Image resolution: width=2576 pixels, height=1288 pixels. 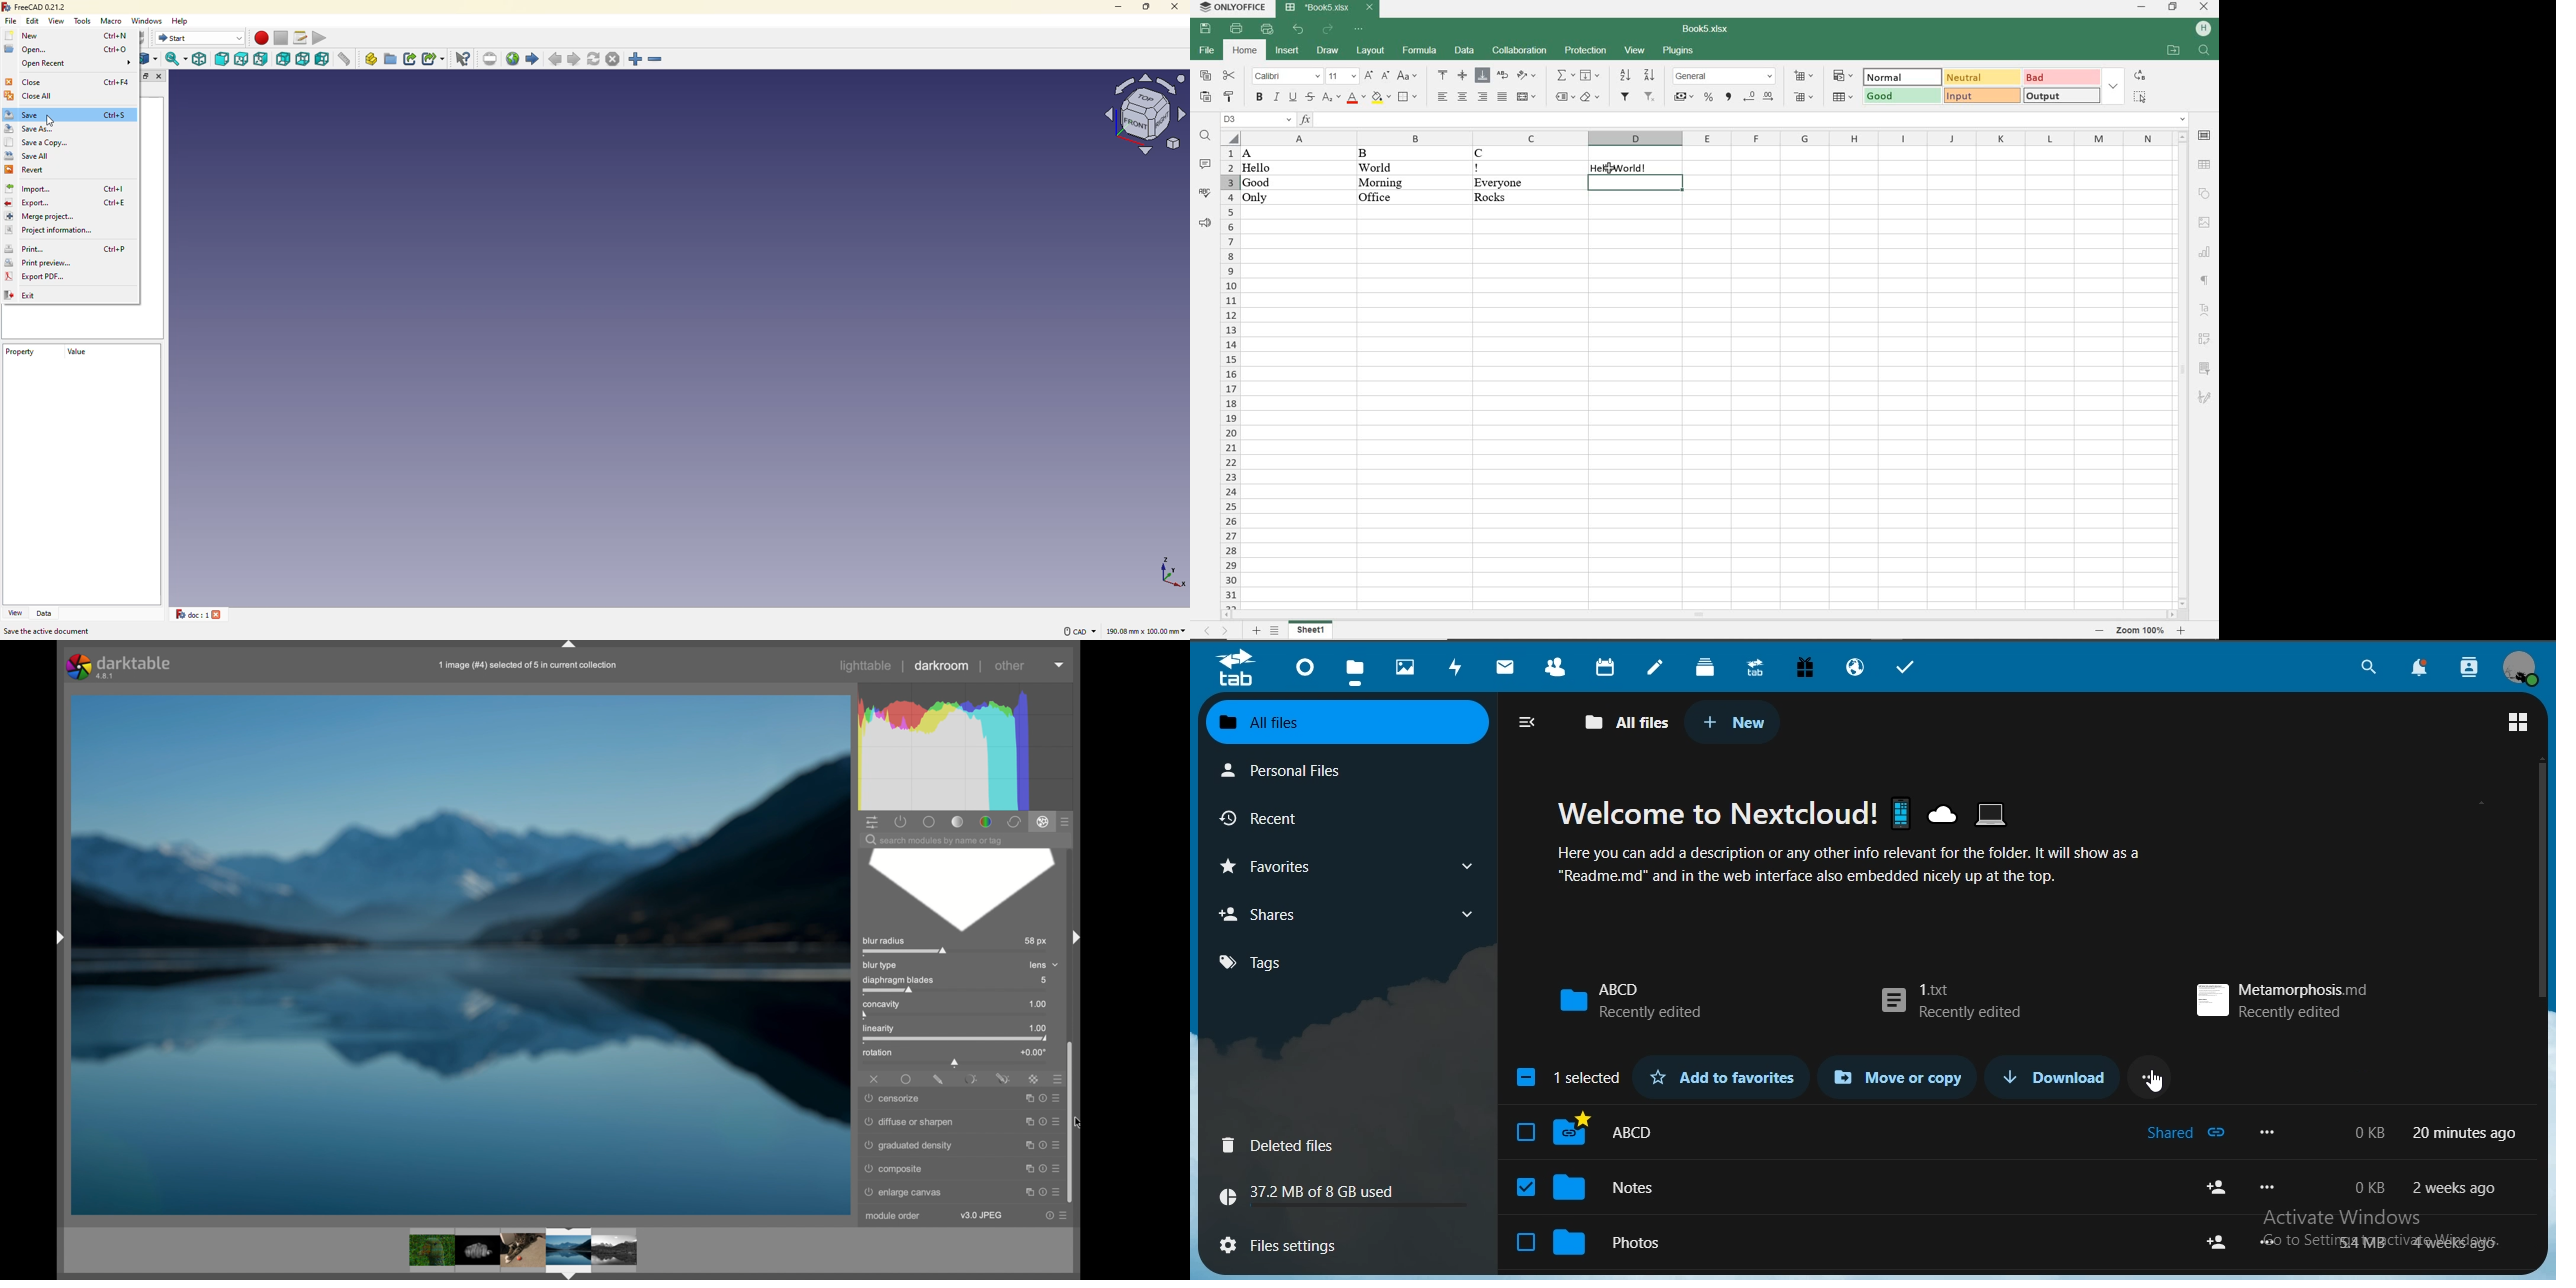 What do you see at coordinates (868, 666) in the screenshot?
I see `lighttable` at bounding box center [868, 666].